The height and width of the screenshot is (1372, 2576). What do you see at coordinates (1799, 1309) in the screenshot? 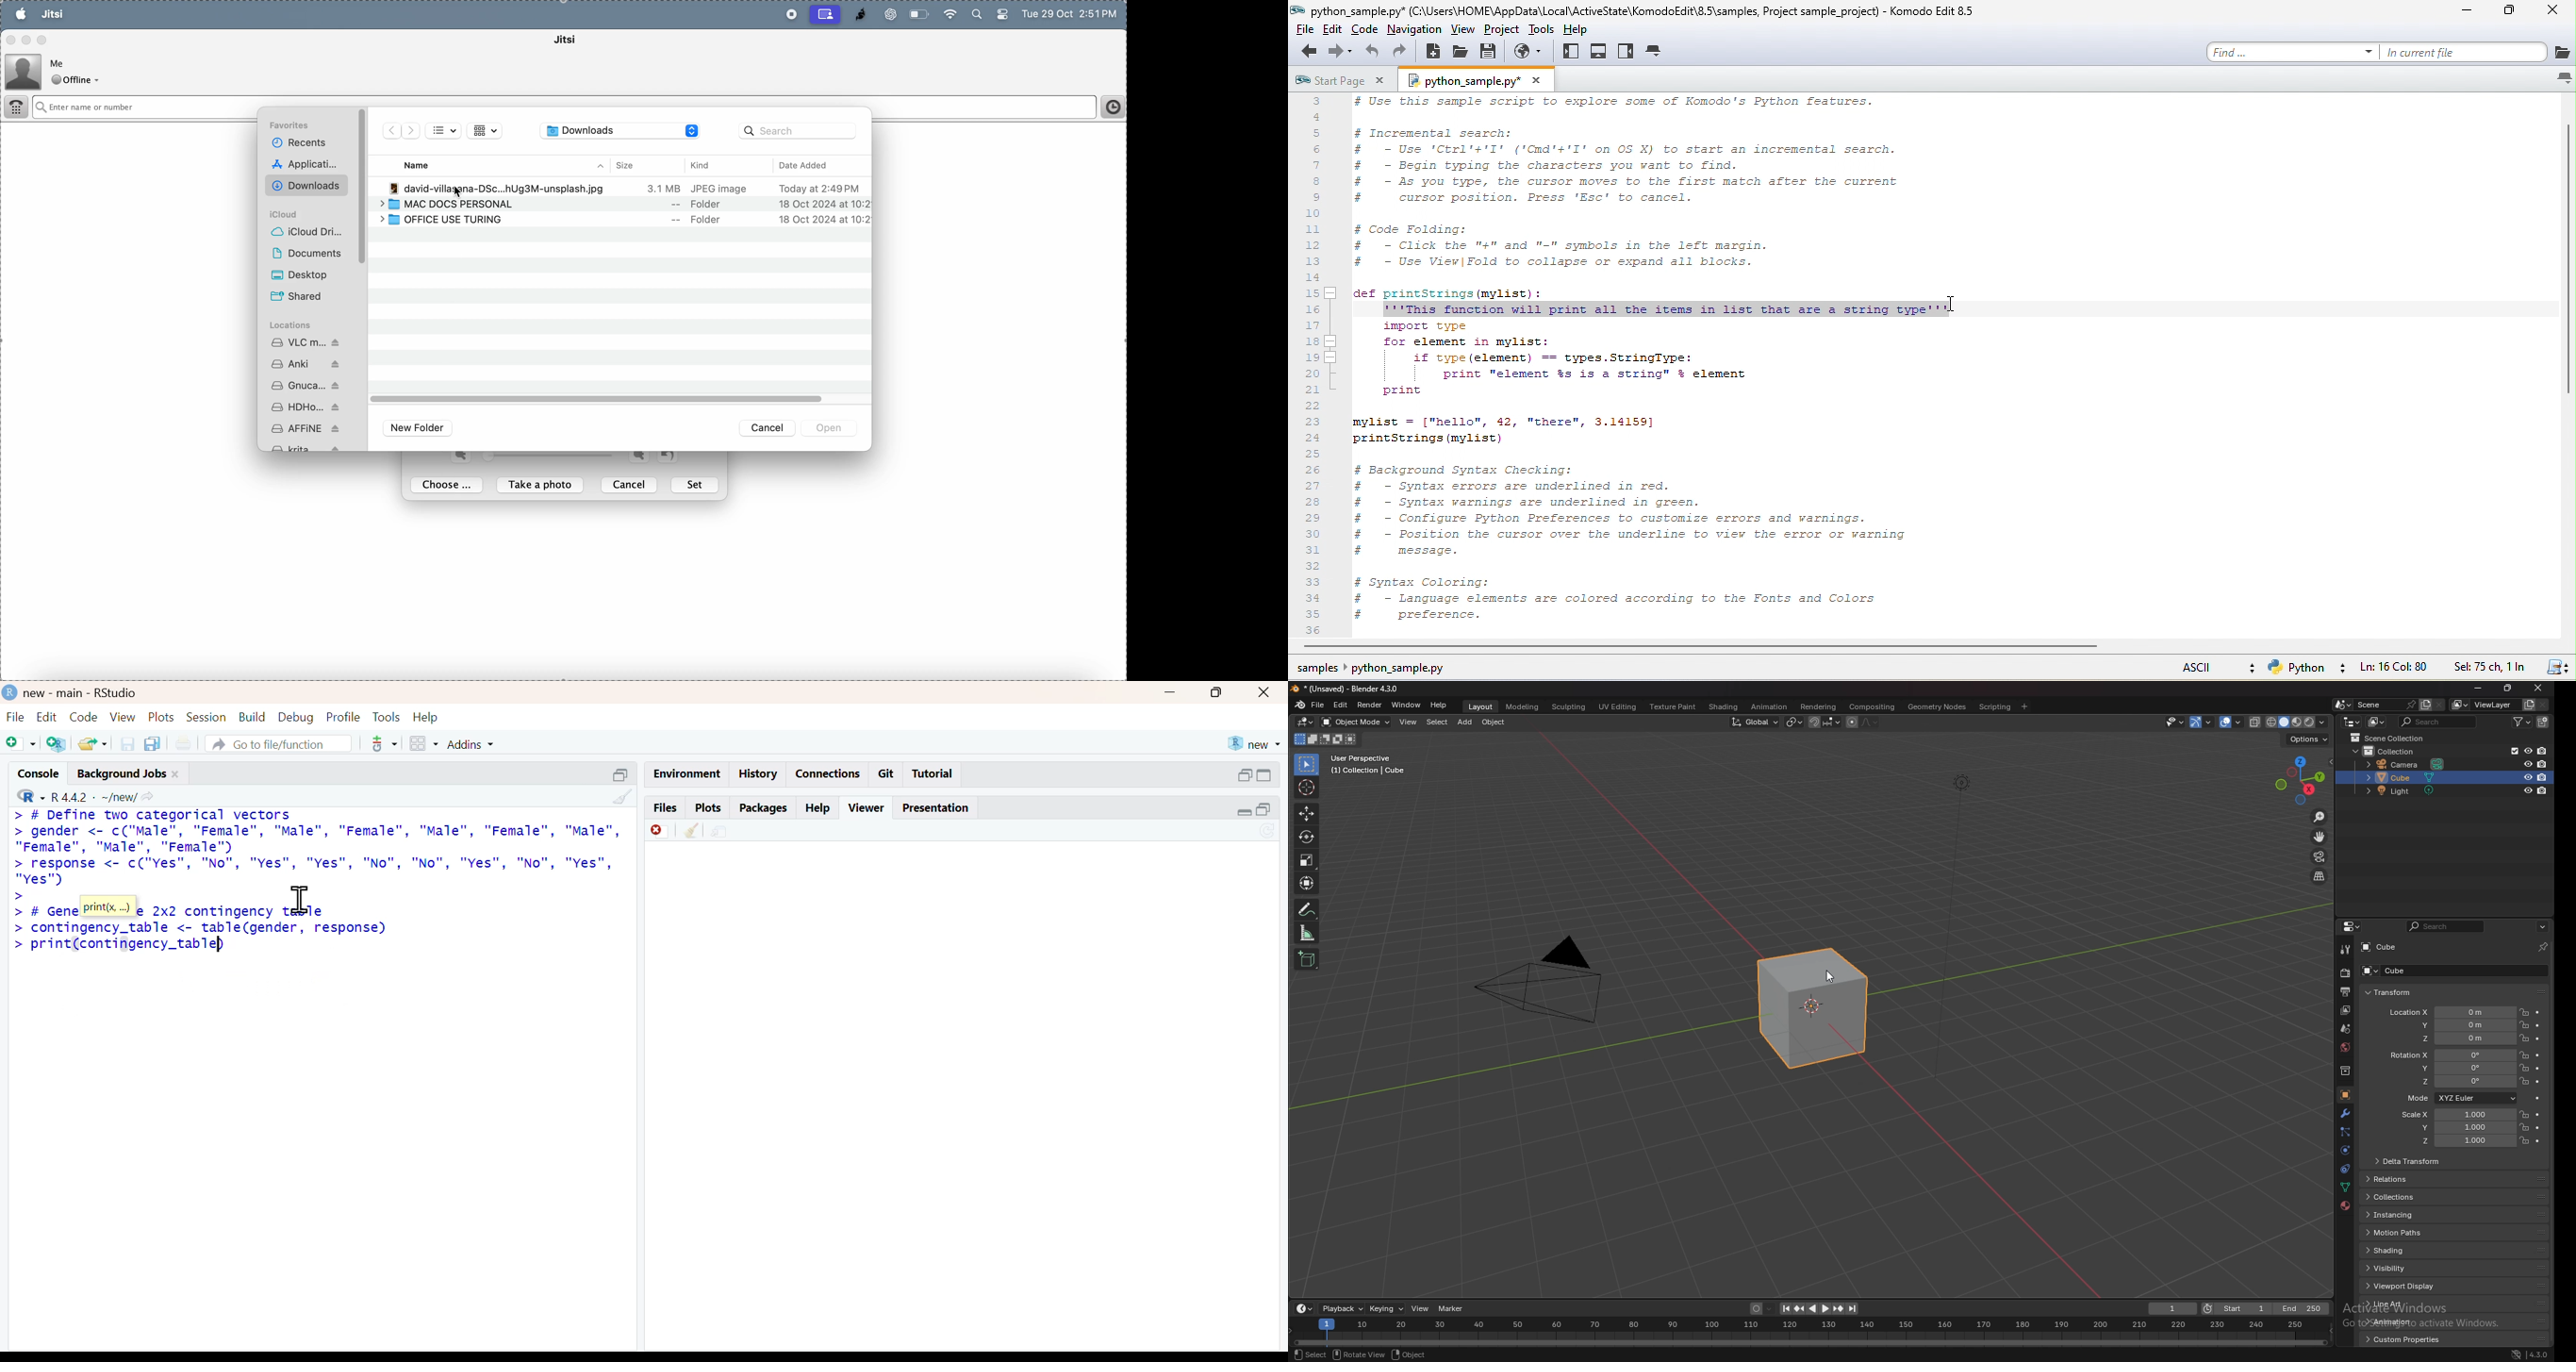
I see `jump to keyframe` at bounding box center [1799, 1309].